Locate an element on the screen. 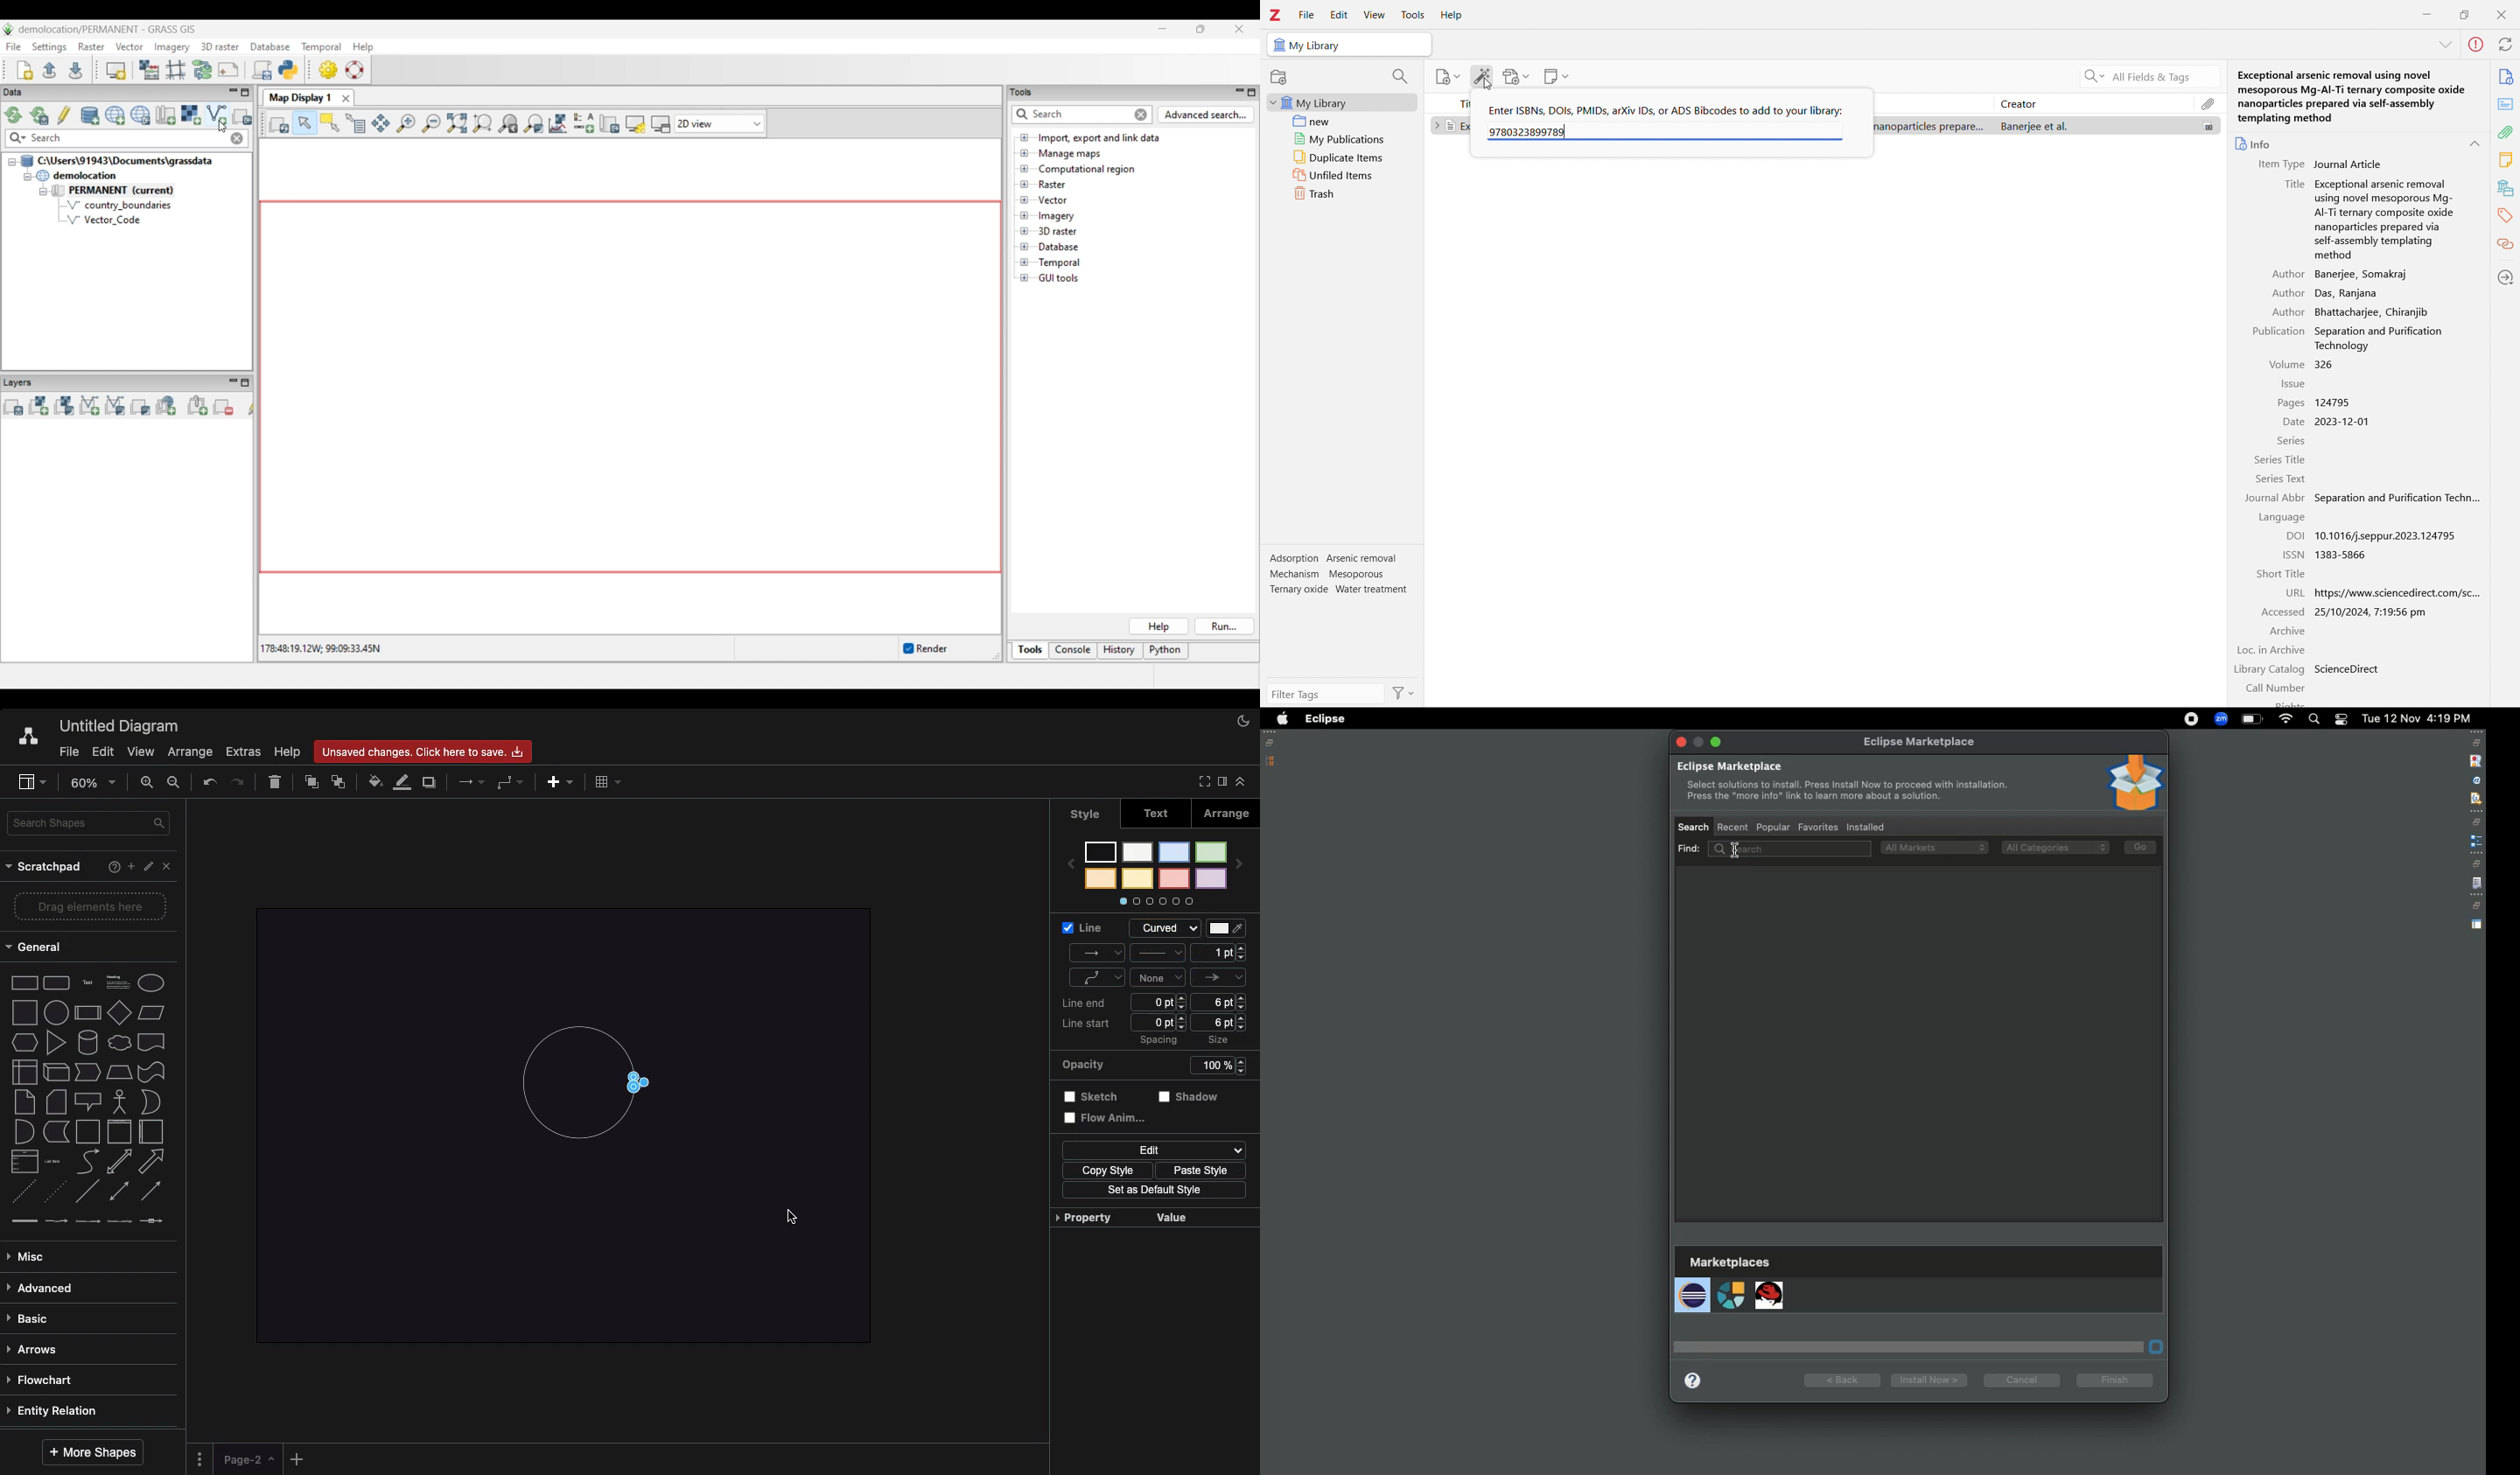  More is located at coordinates (2445, 45).